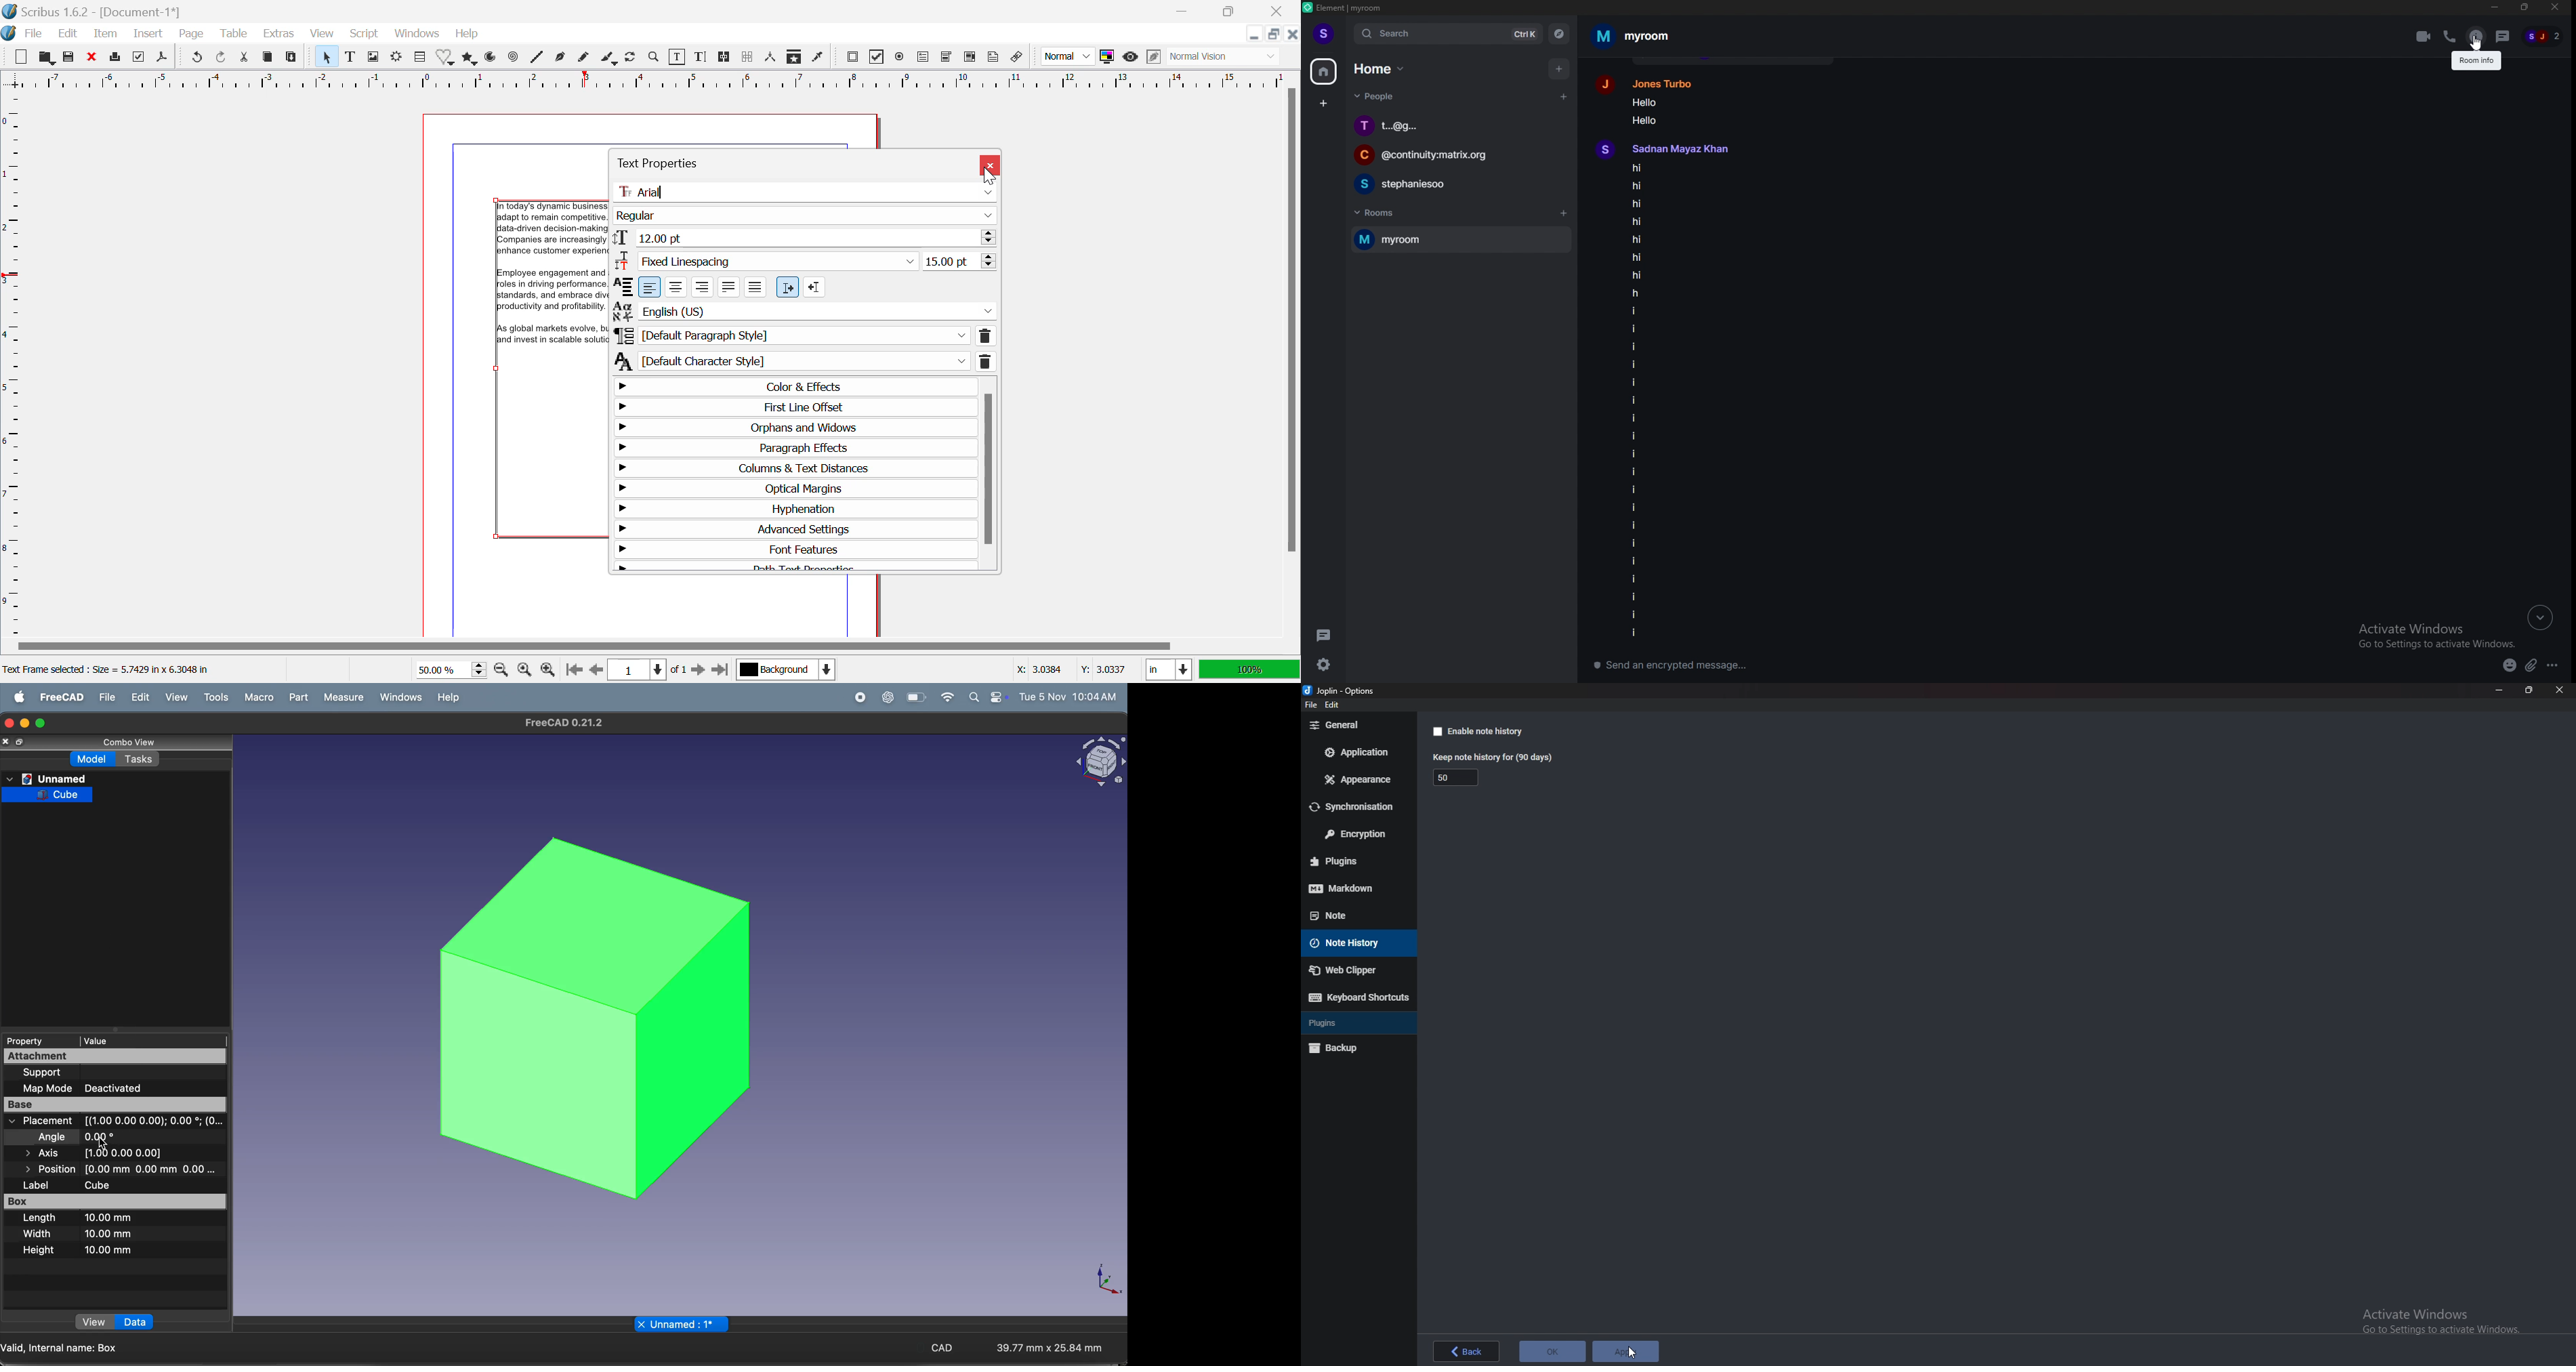 This screenshot has height=1372, width=2576. Describe the element at coordinates (1560, 69) in the screenshot. I see `add` at that location.